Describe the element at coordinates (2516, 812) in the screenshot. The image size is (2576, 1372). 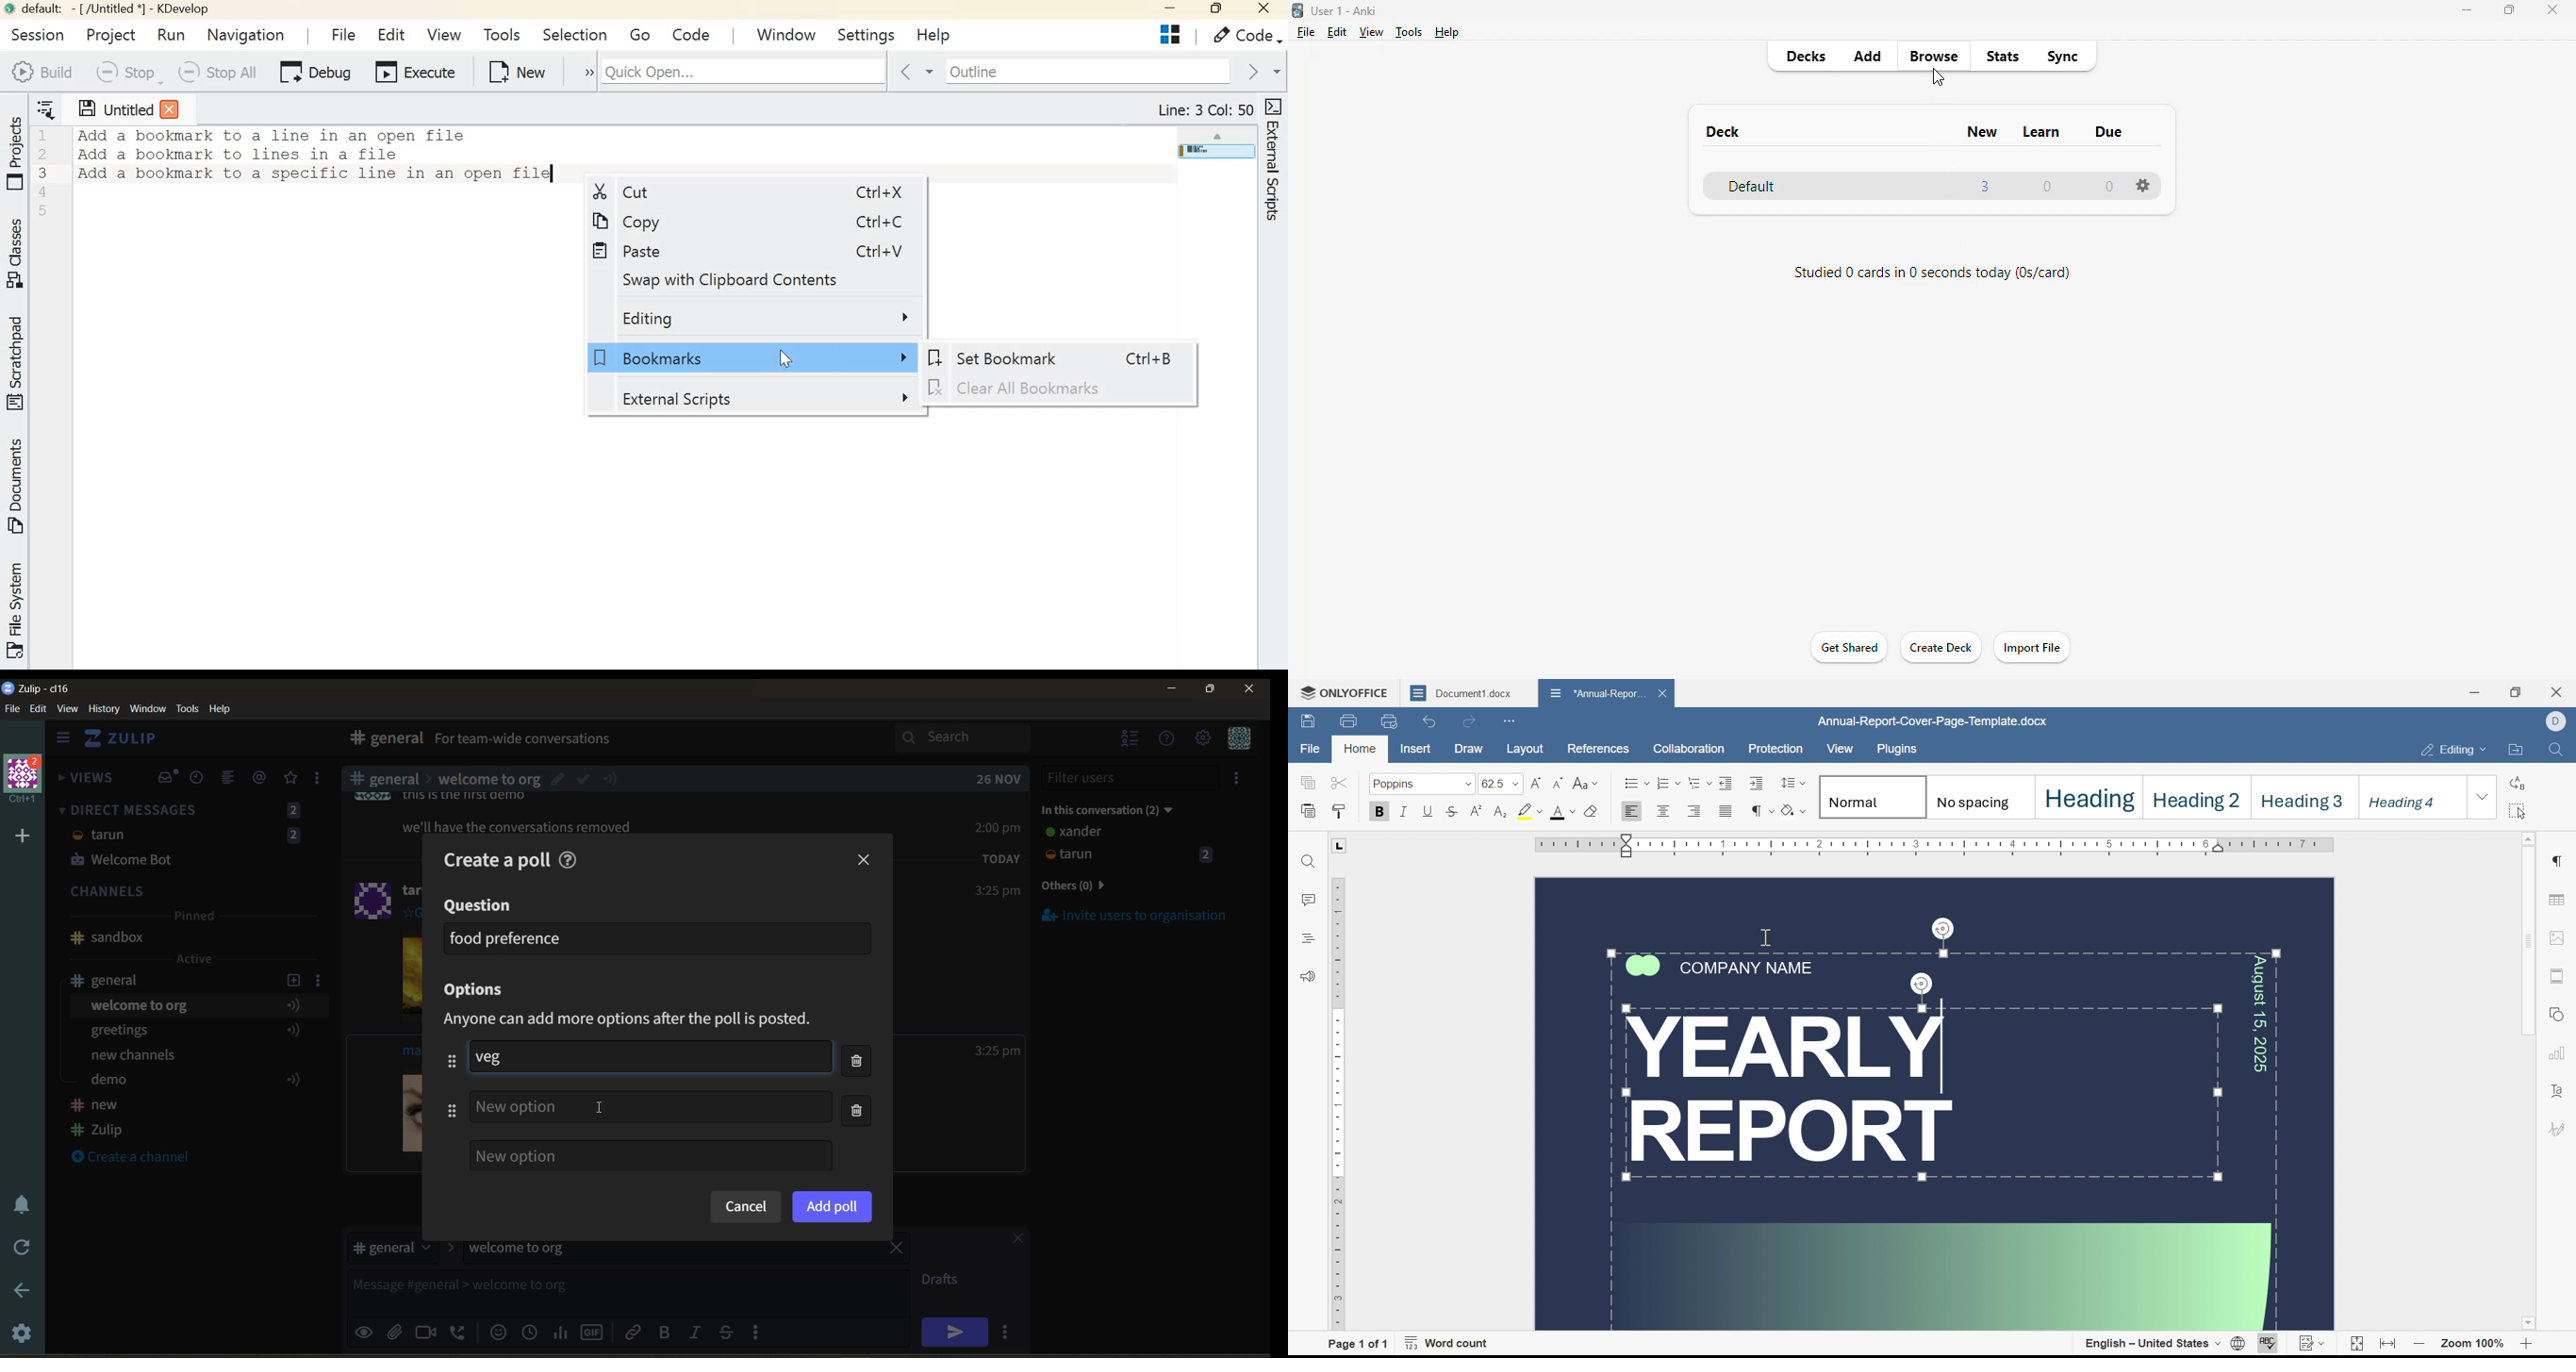
I see `select all` at that location.